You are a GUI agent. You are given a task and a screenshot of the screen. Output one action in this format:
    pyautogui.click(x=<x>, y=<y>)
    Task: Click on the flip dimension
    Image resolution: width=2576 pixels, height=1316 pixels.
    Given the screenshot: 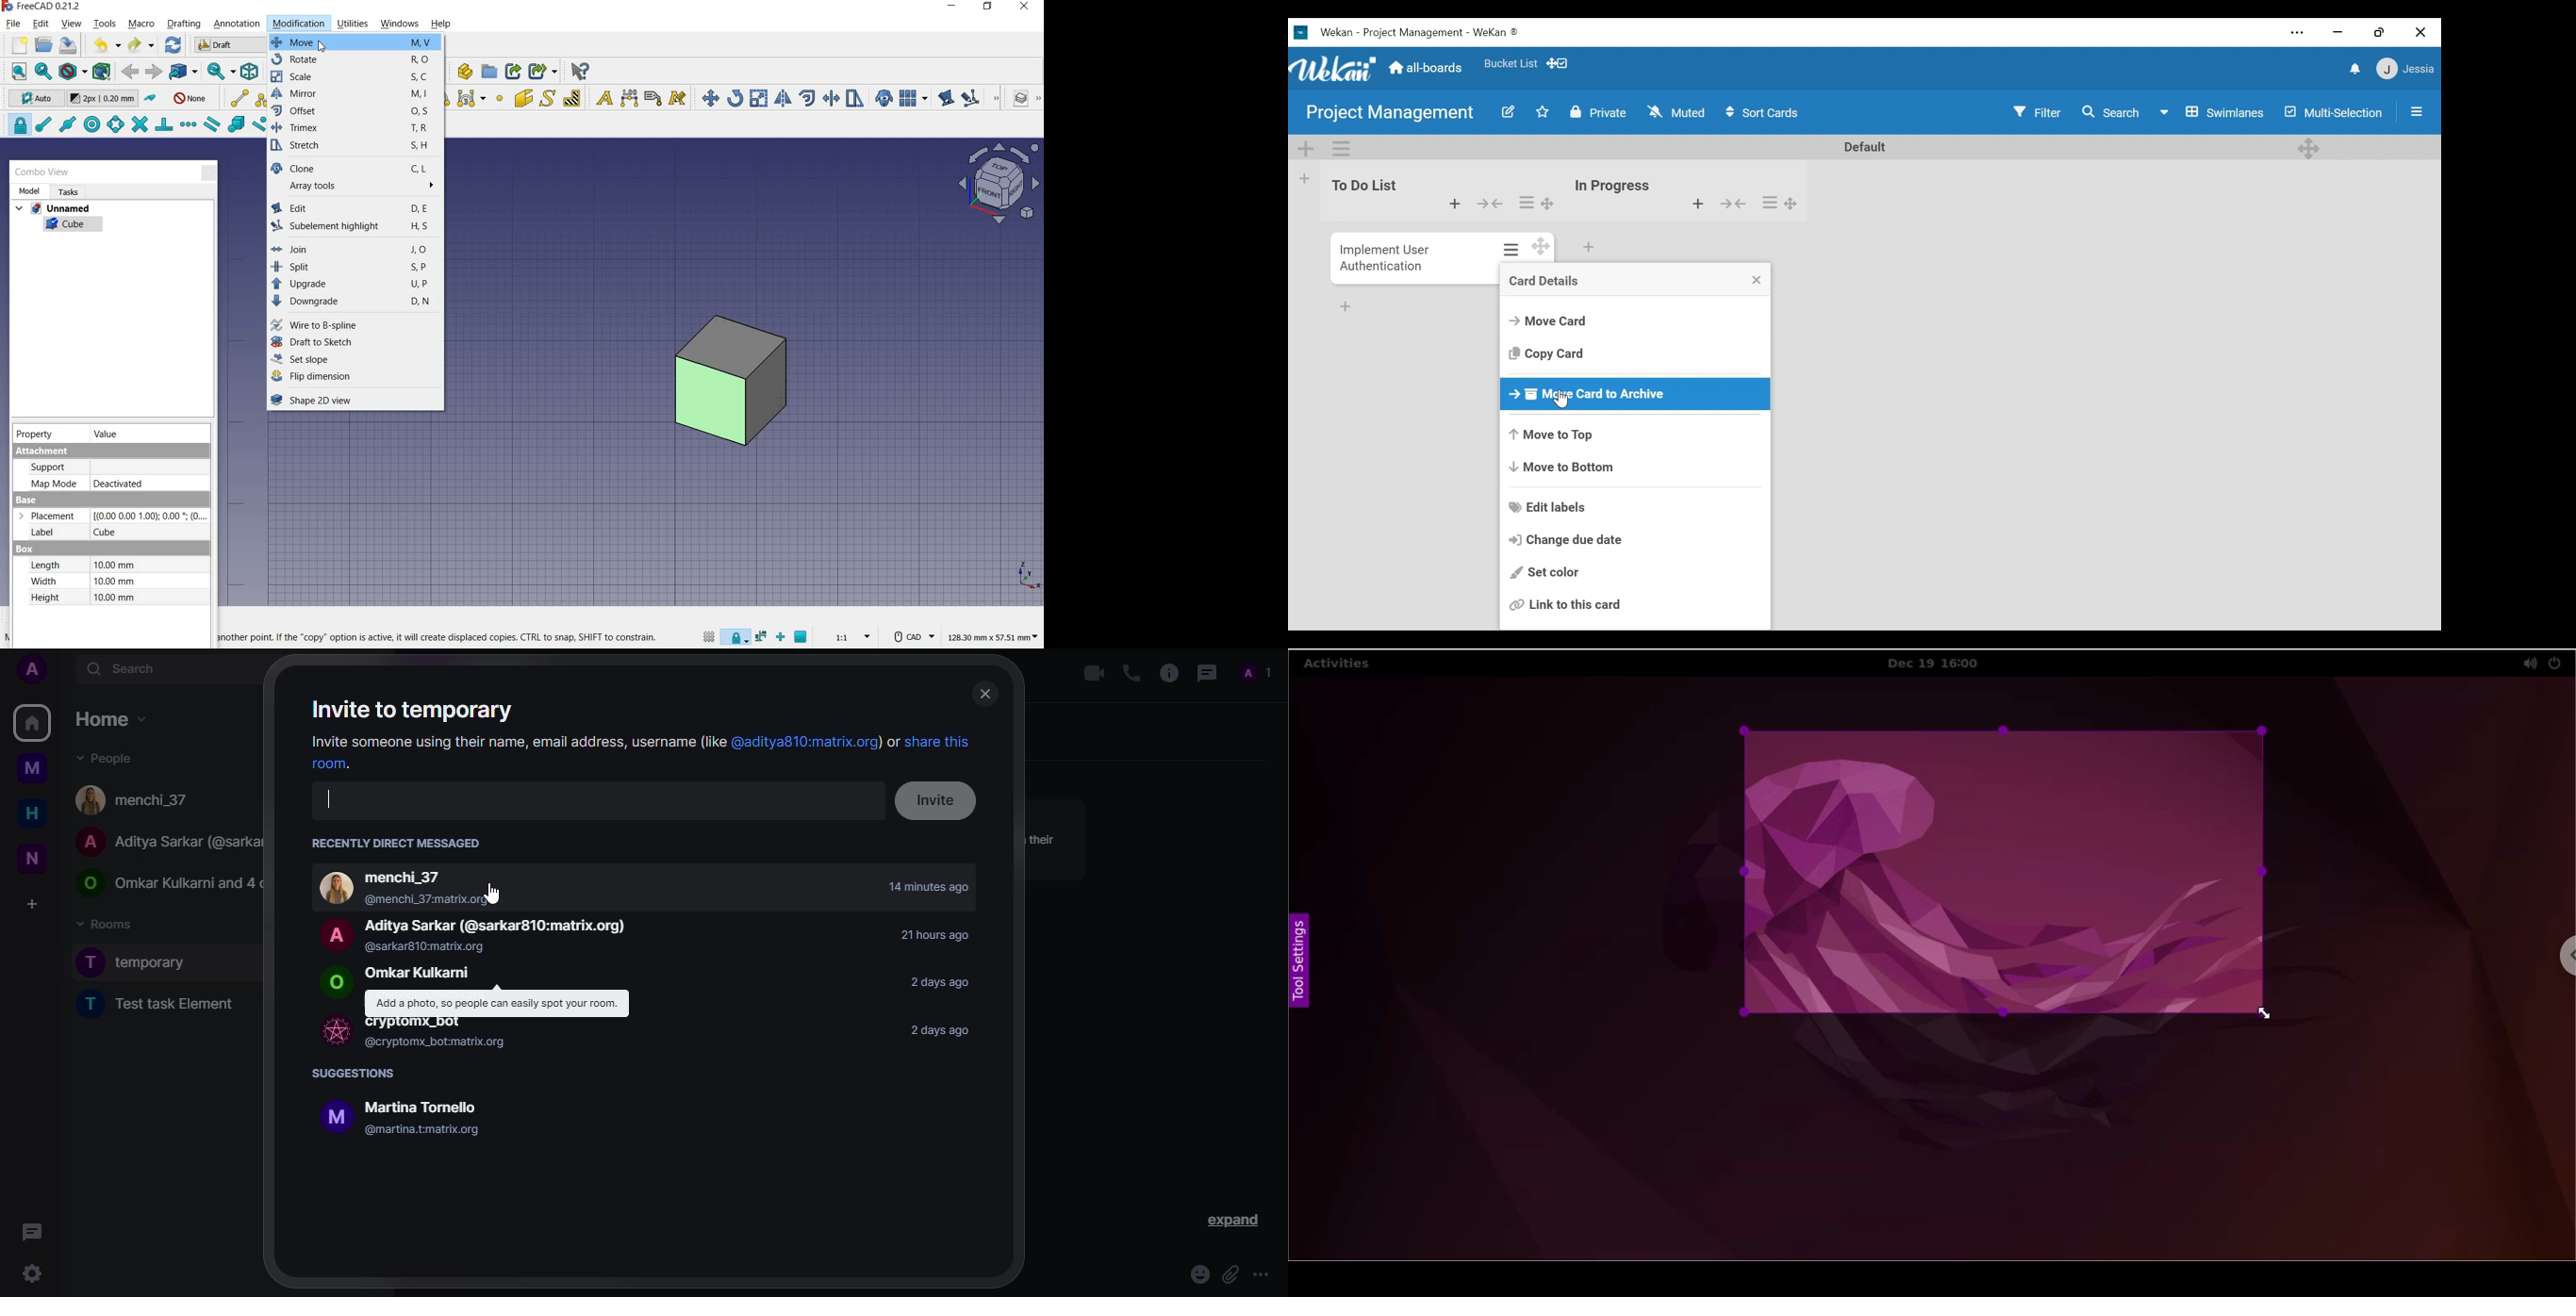 What is the action you would take?
    pyautogui.click(x=352, y=376)
    